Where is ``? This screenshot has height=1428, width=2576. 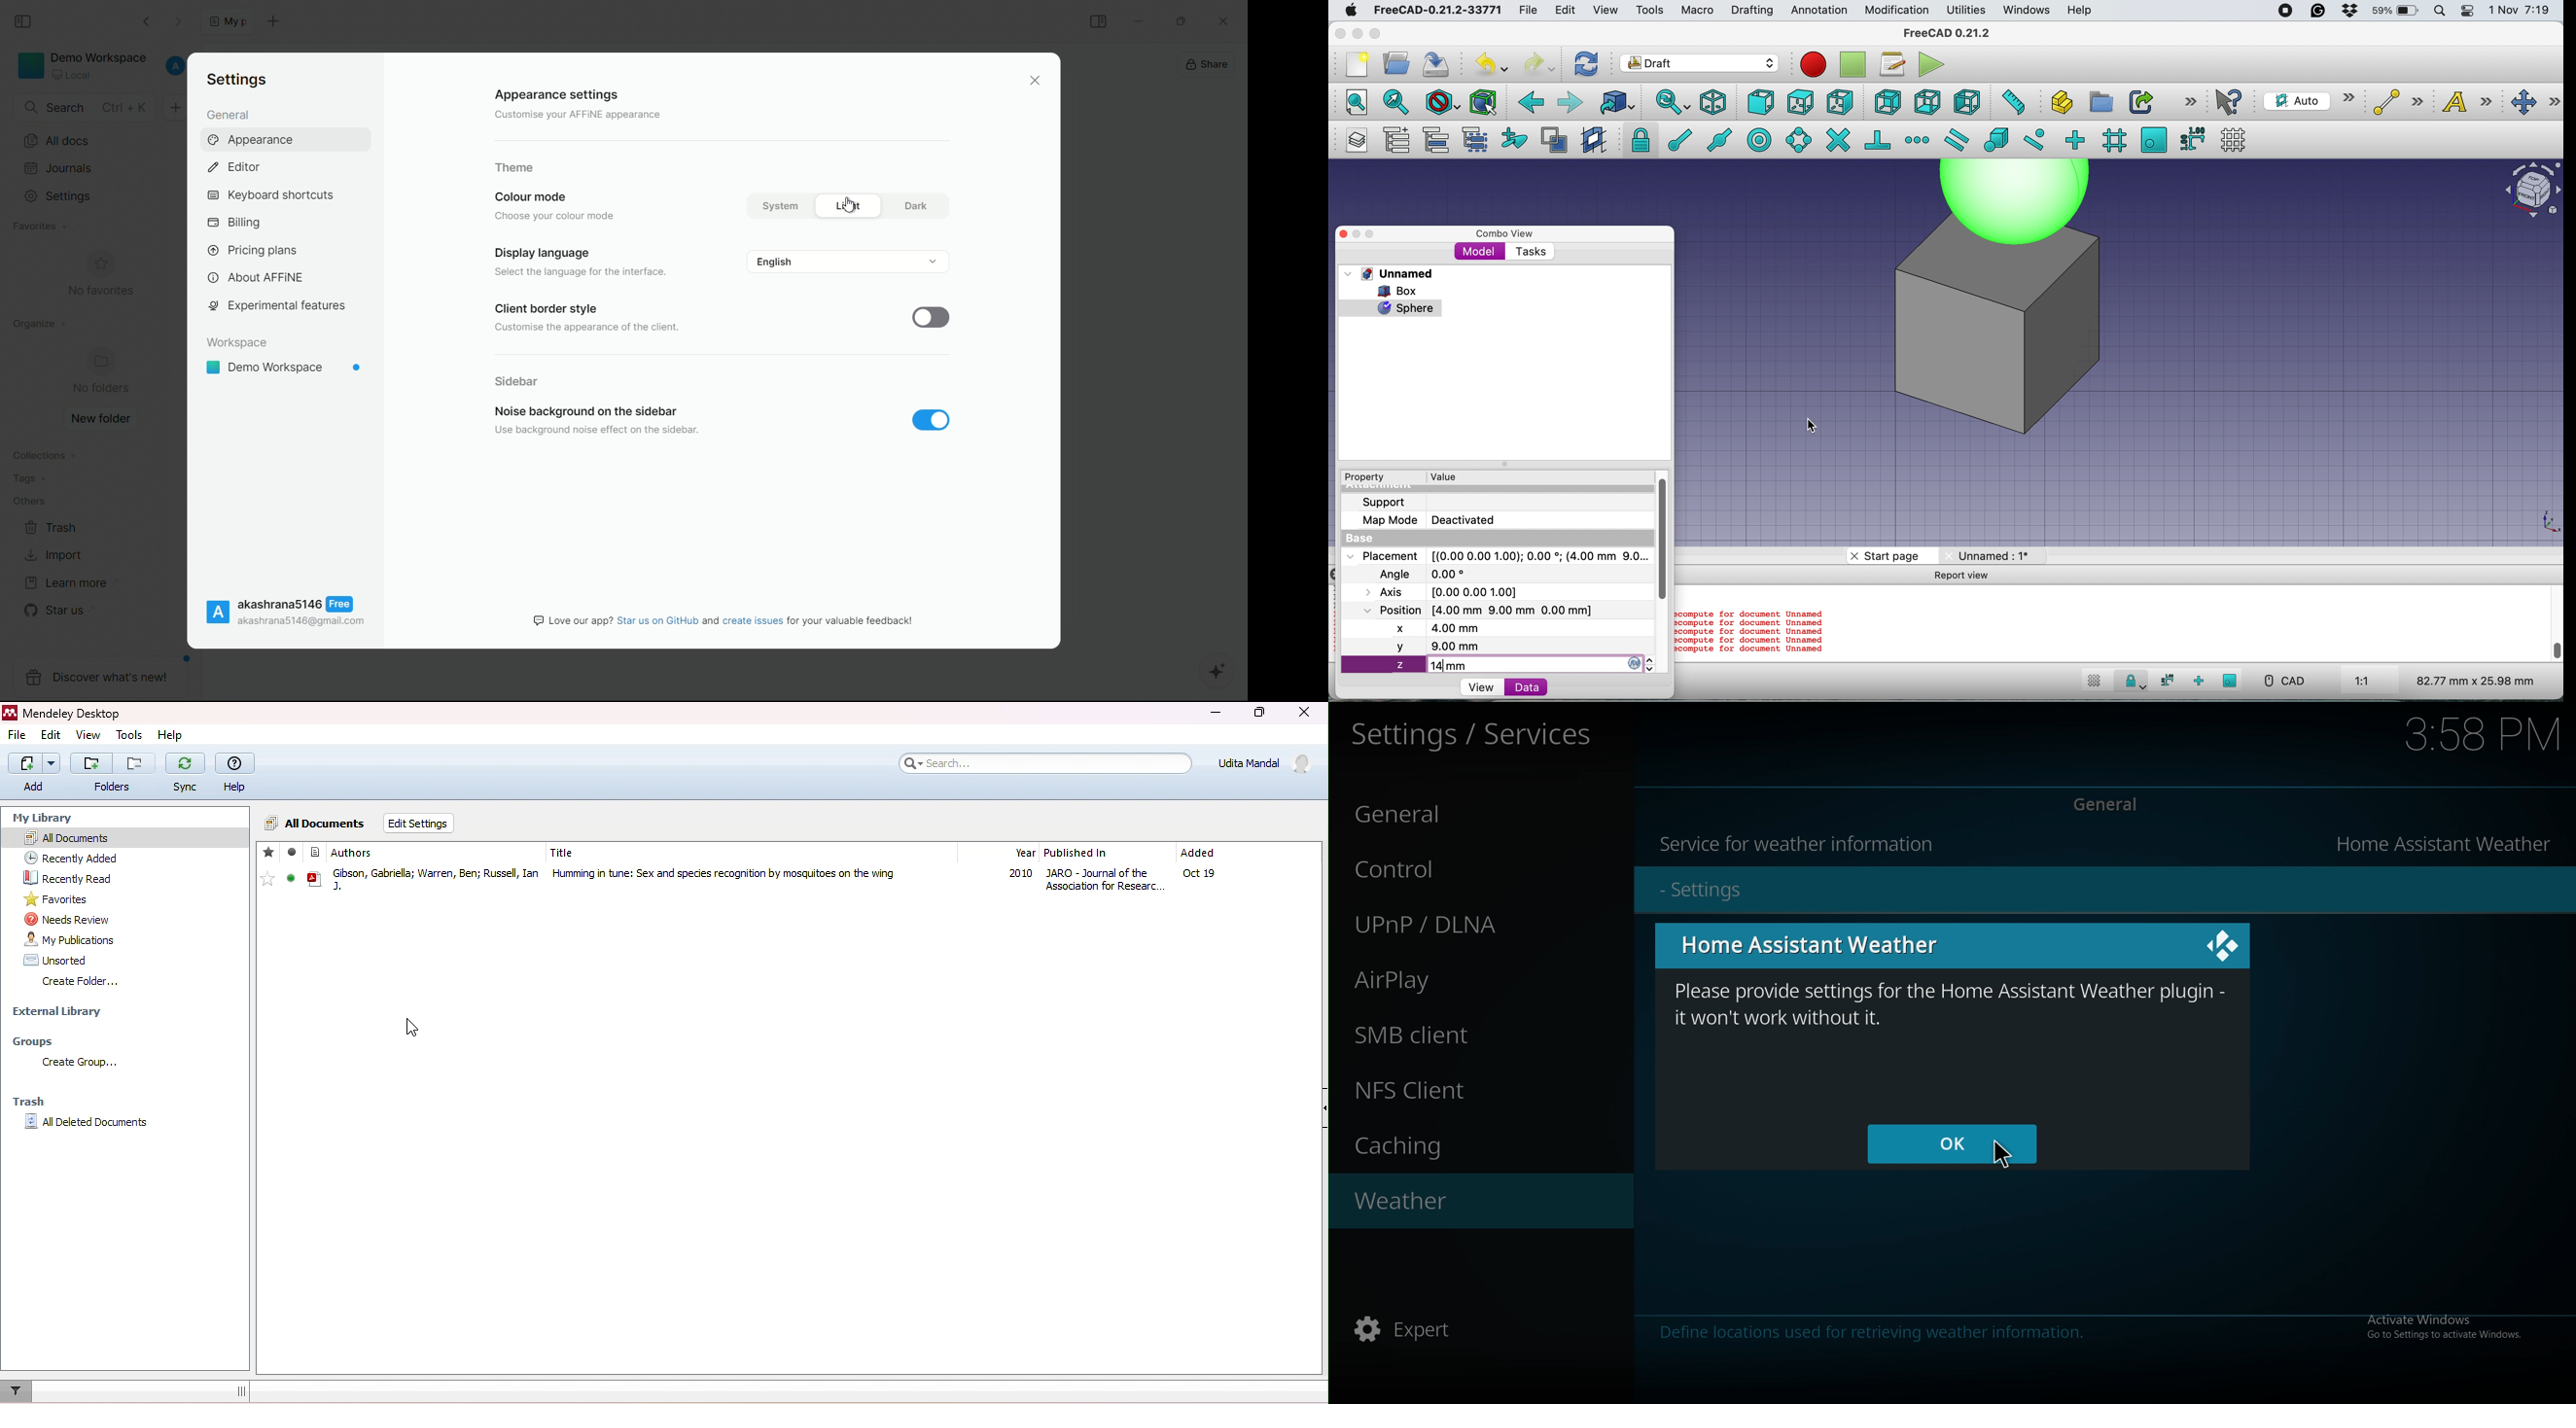  is located at coordinates (2014, 202).